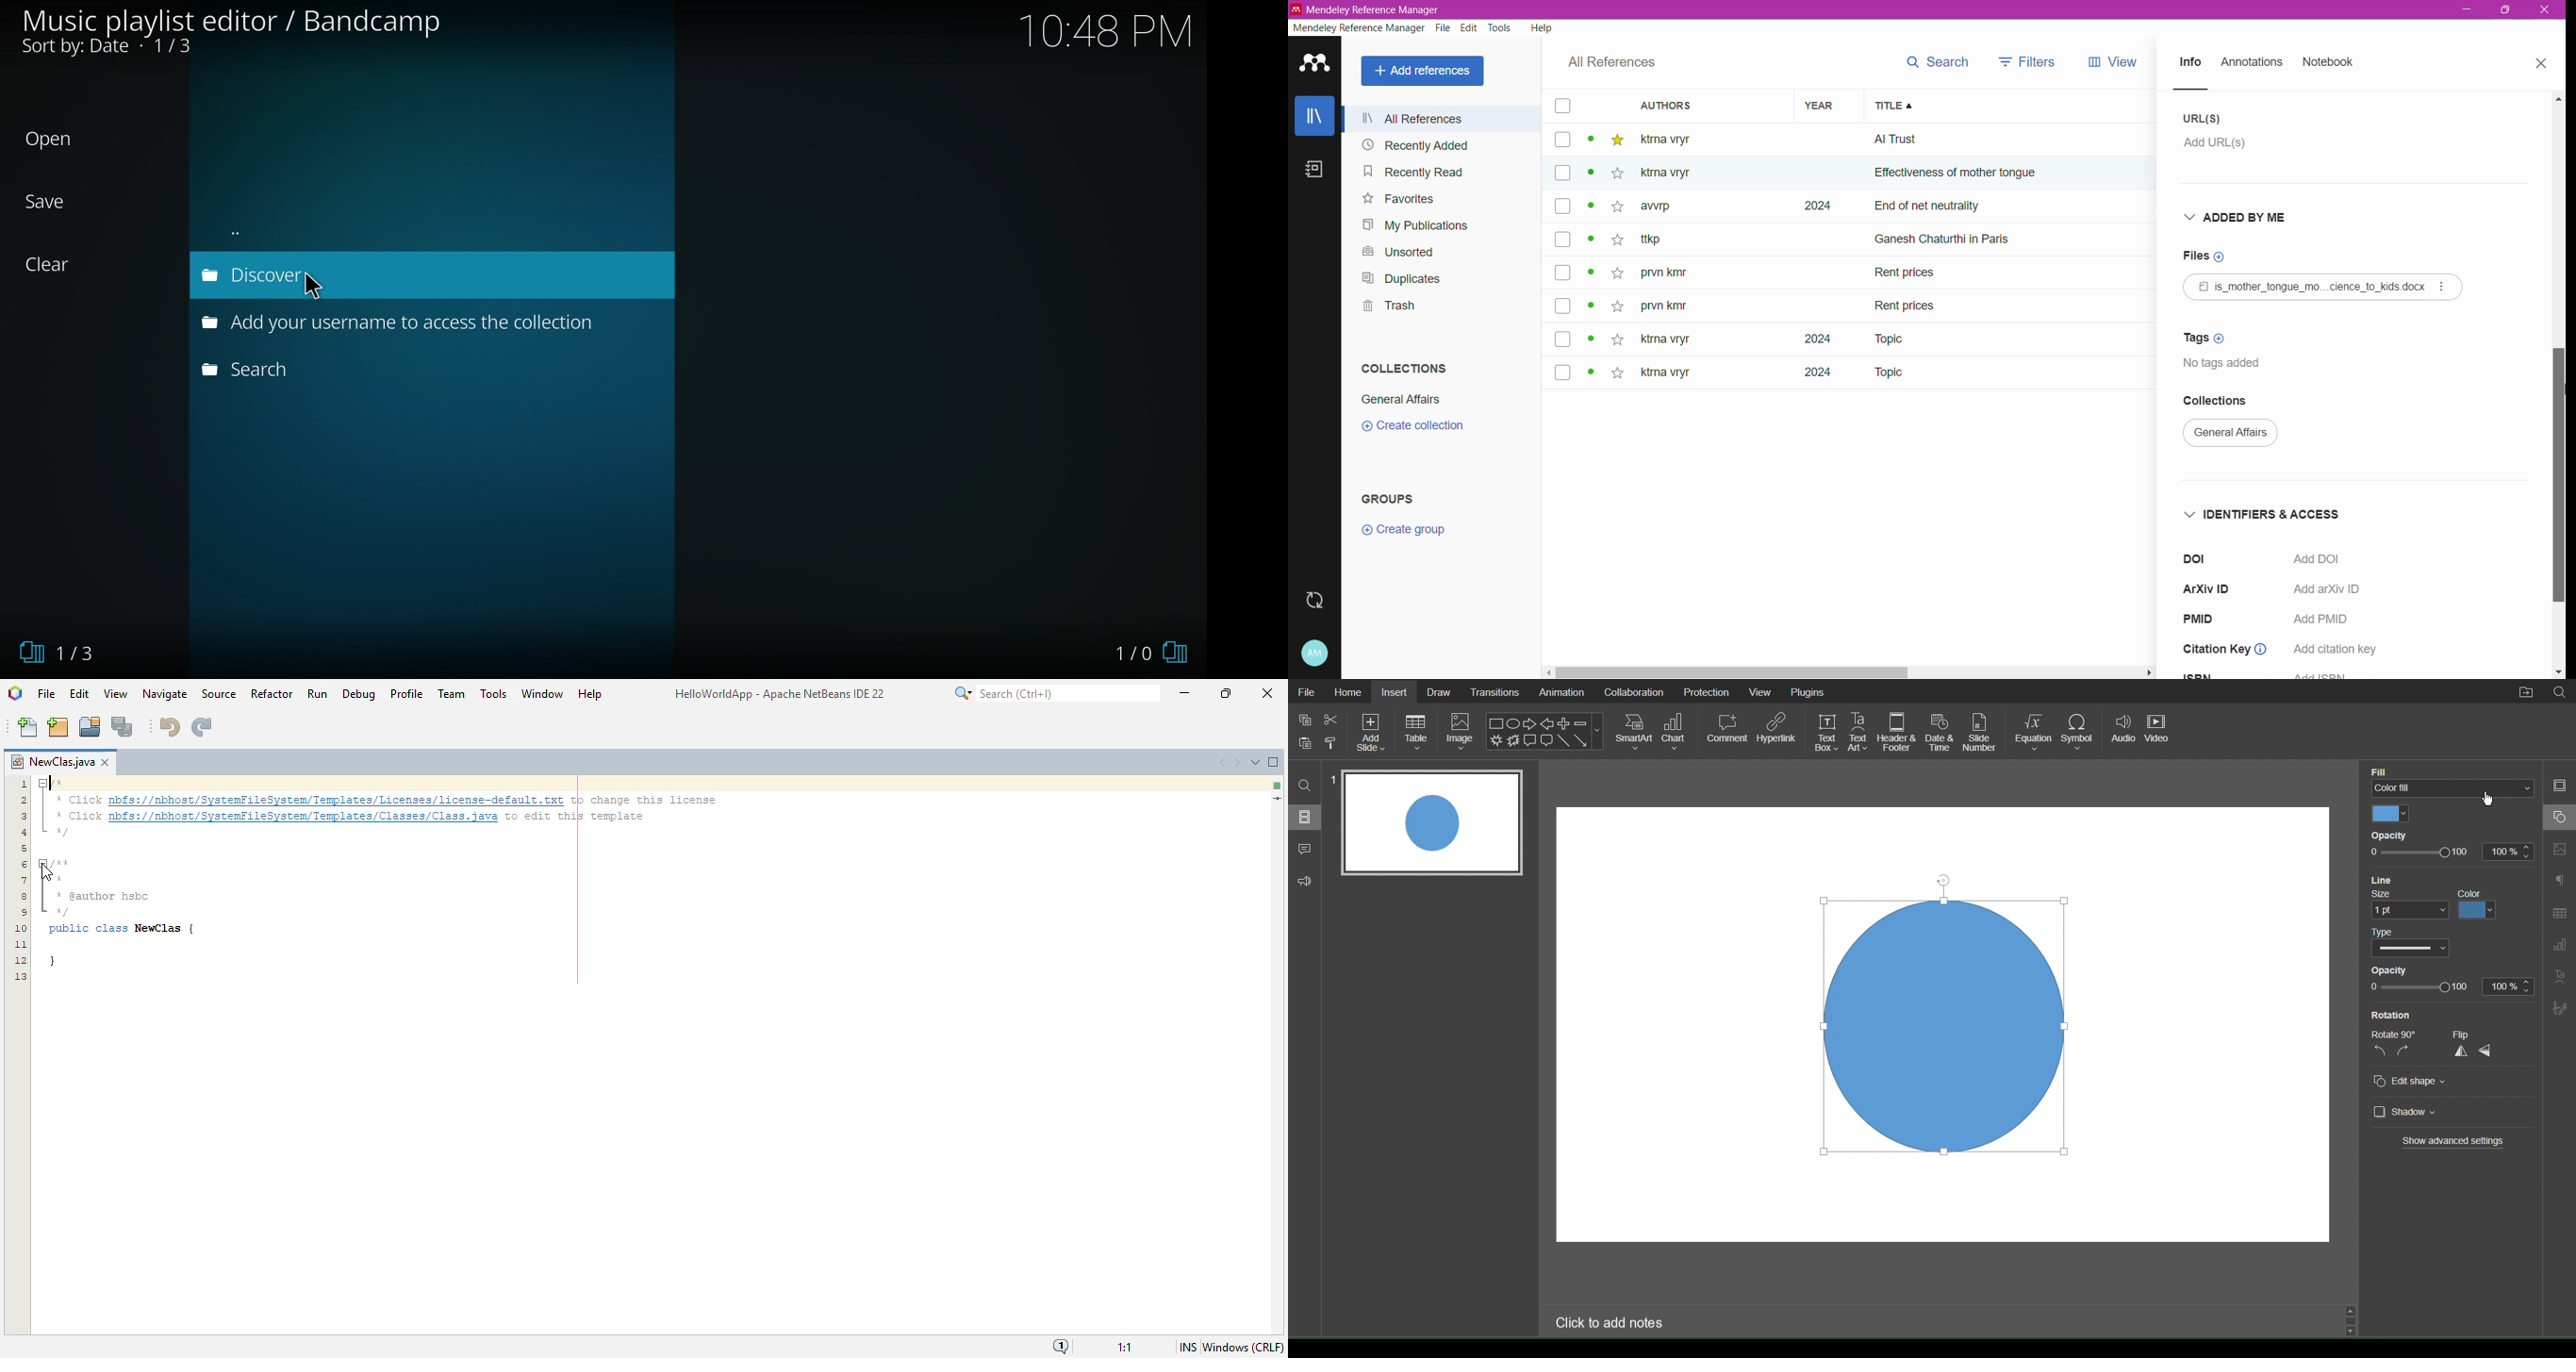 This screenshot has height=1372, width=2576. I want to click on Color, so click(2389, 814).